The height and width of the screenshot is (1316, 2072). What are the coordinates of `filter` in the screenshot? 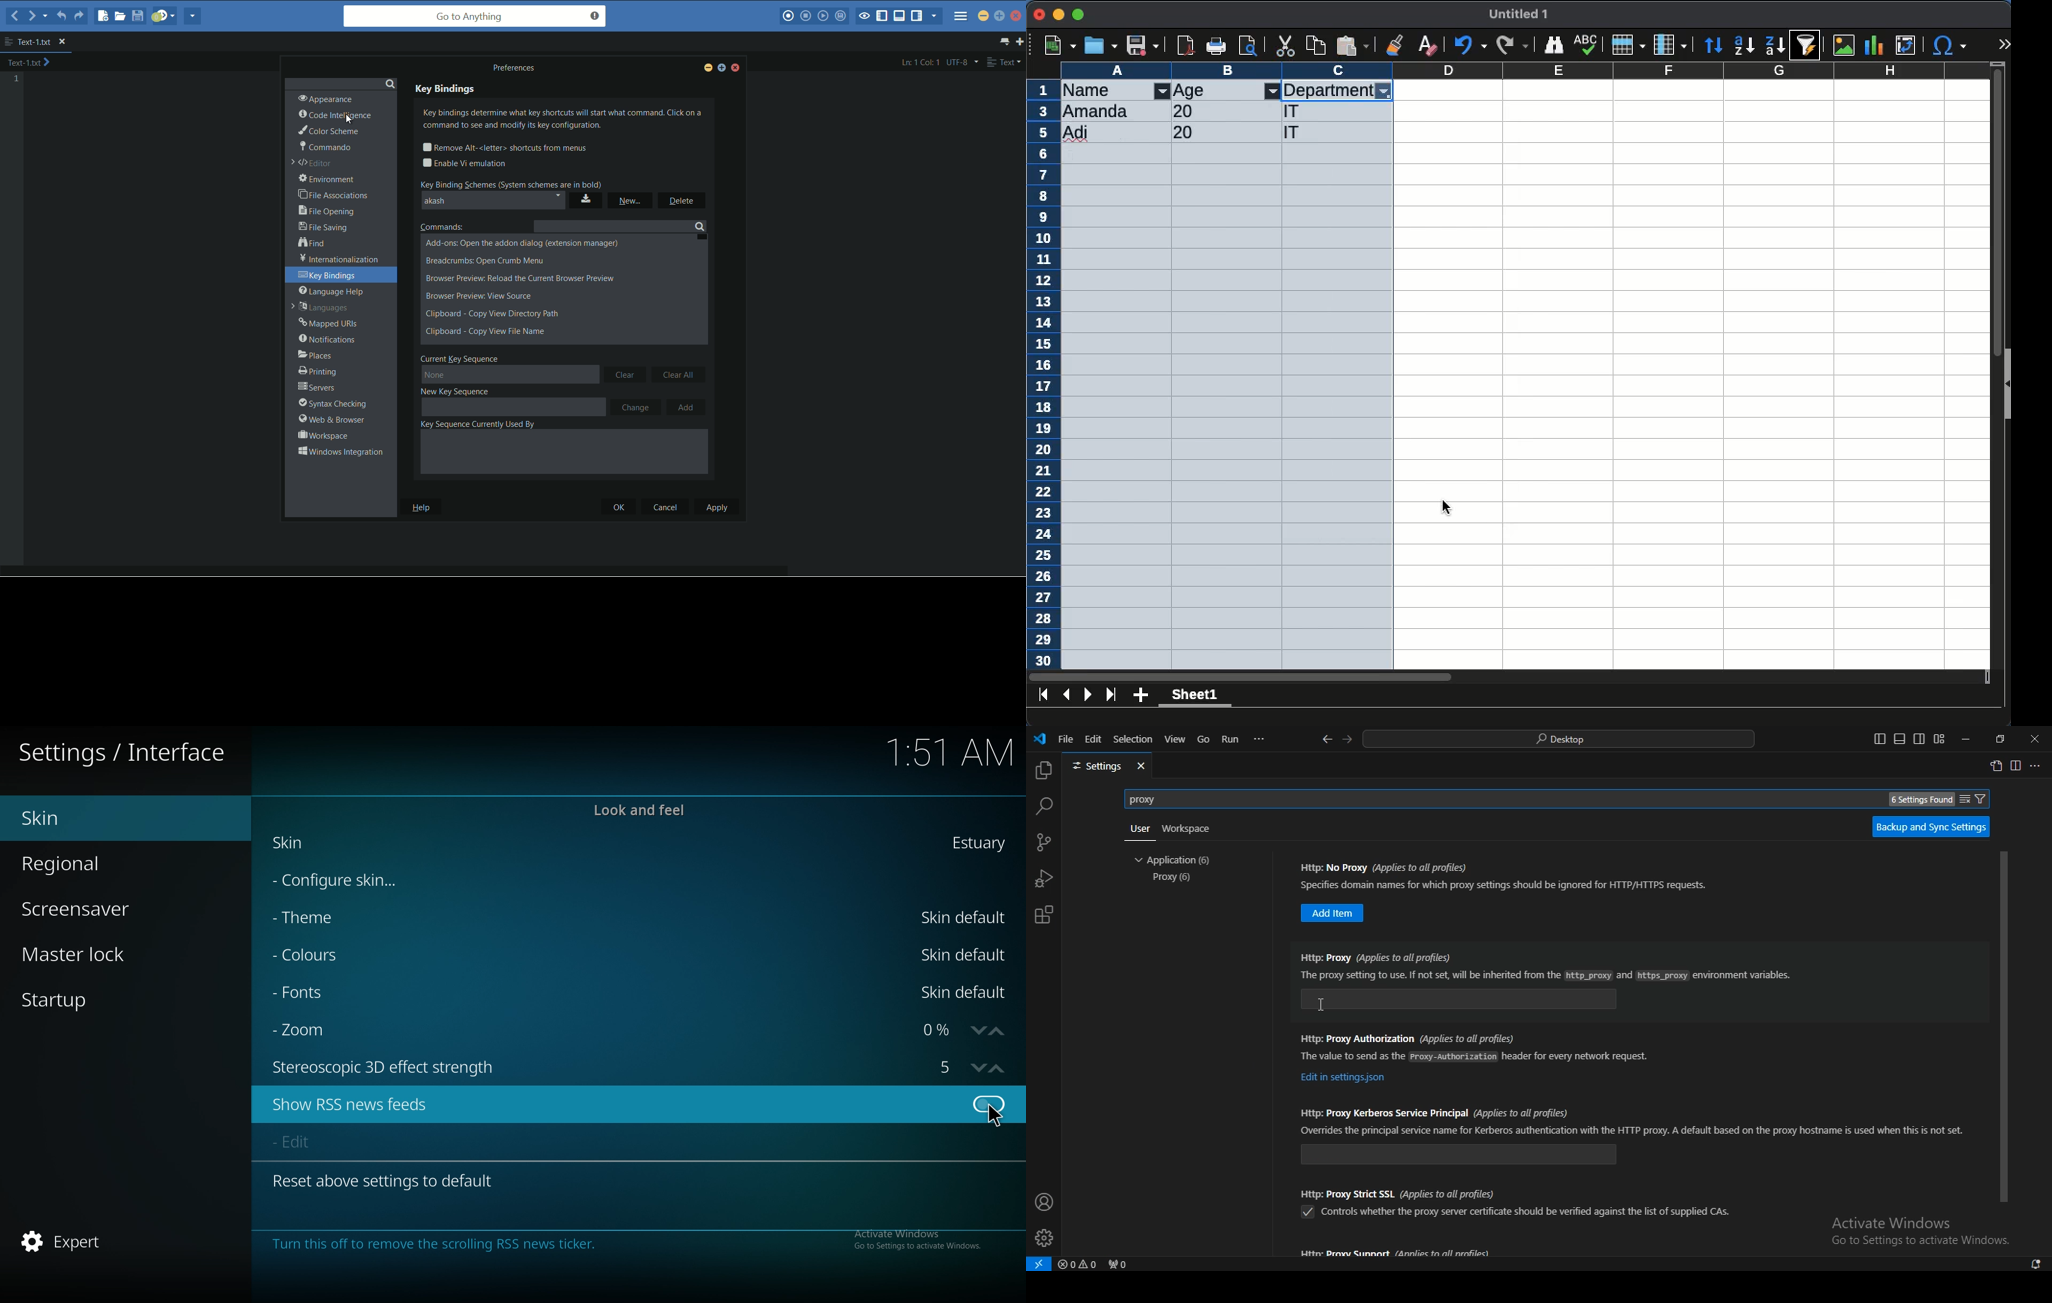 It's located at (1384, 92).